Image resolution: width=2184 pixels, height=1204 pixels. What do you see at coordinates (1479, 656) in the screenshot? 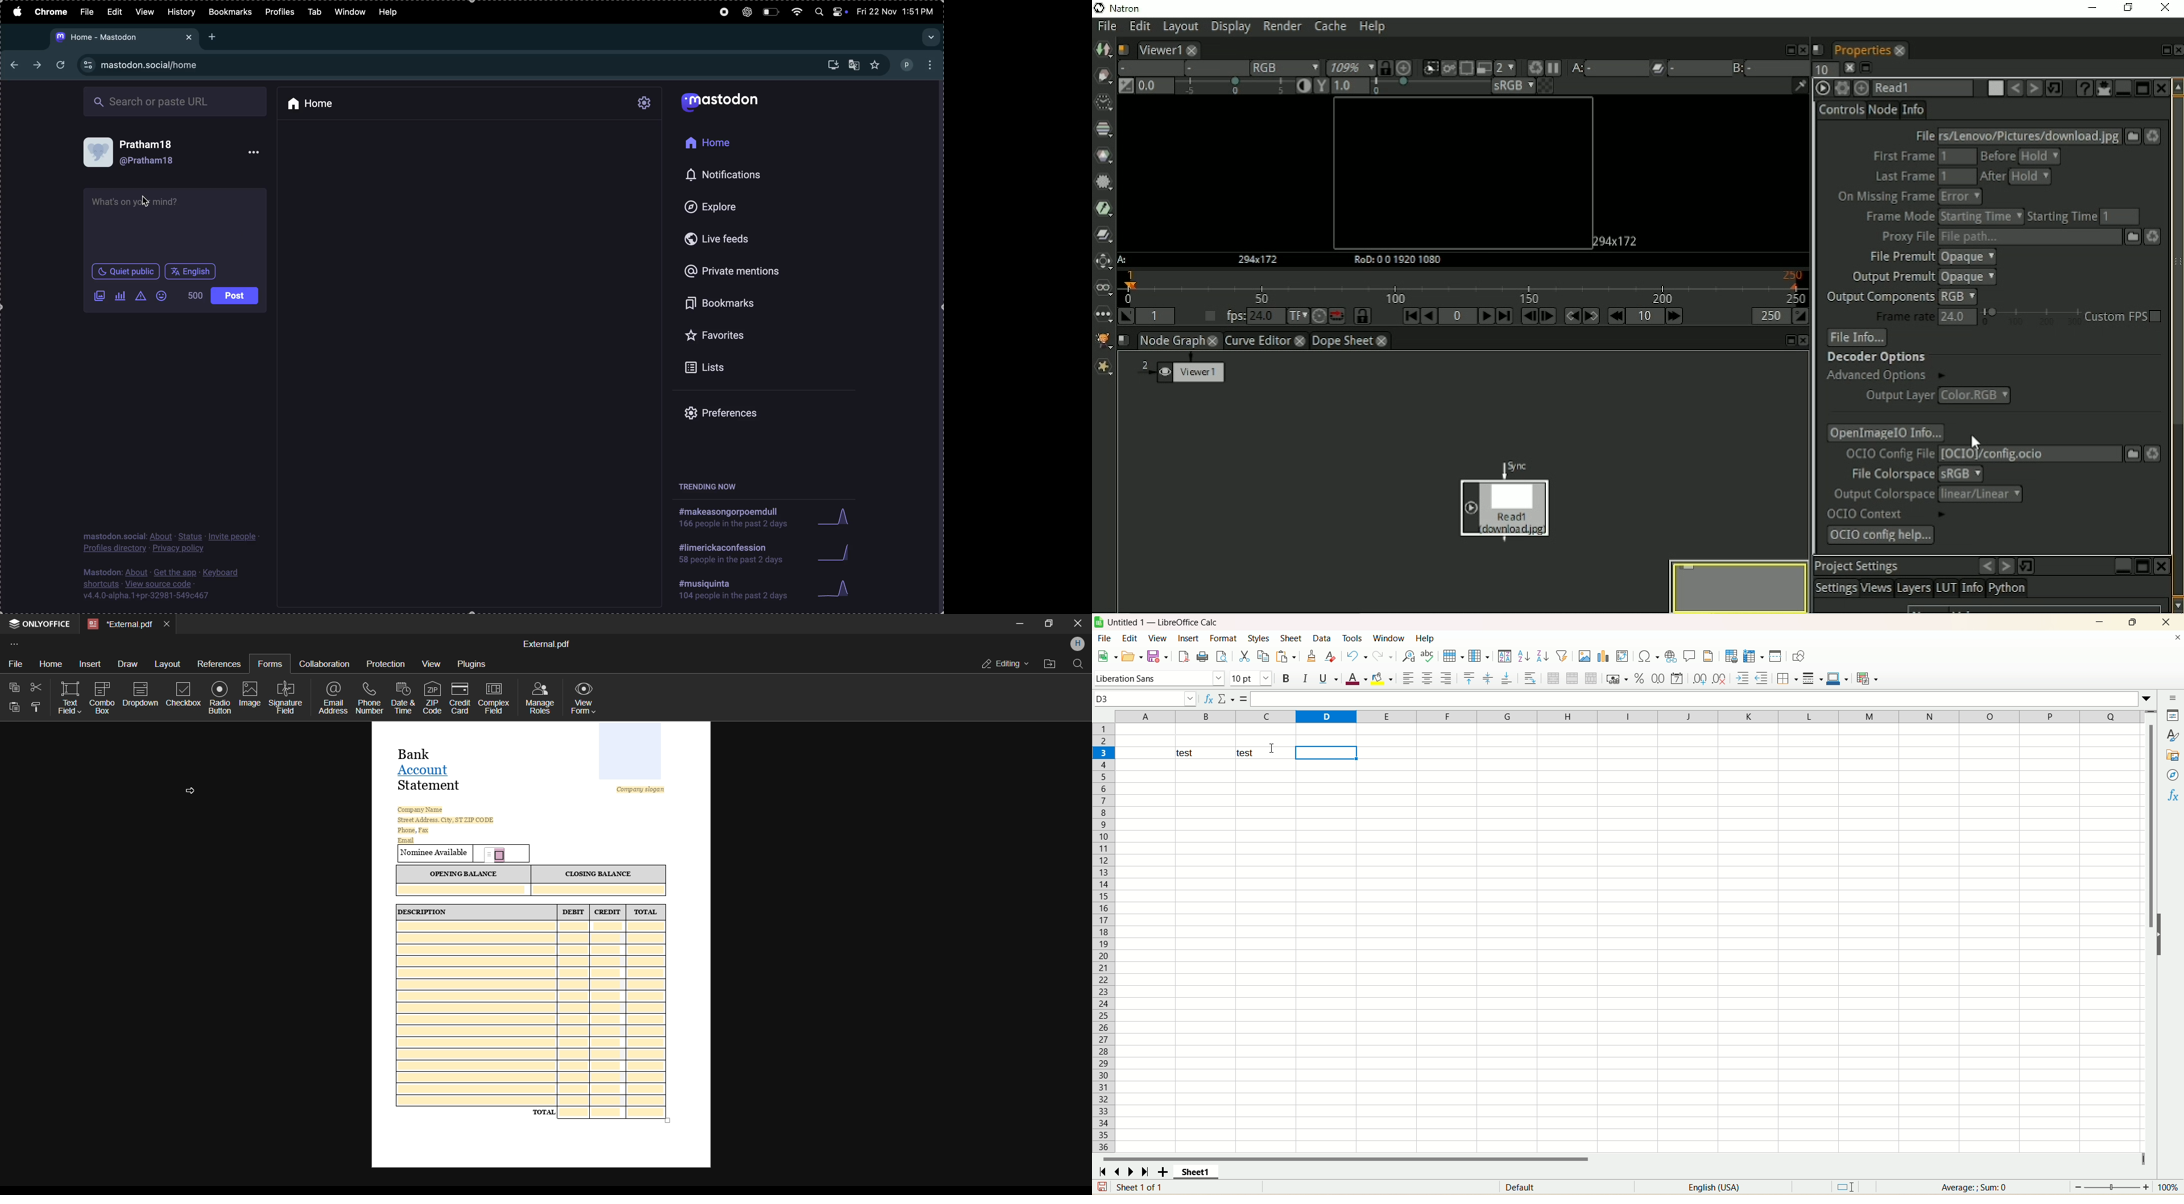
I see `column` at bounding box center [1479, 656].